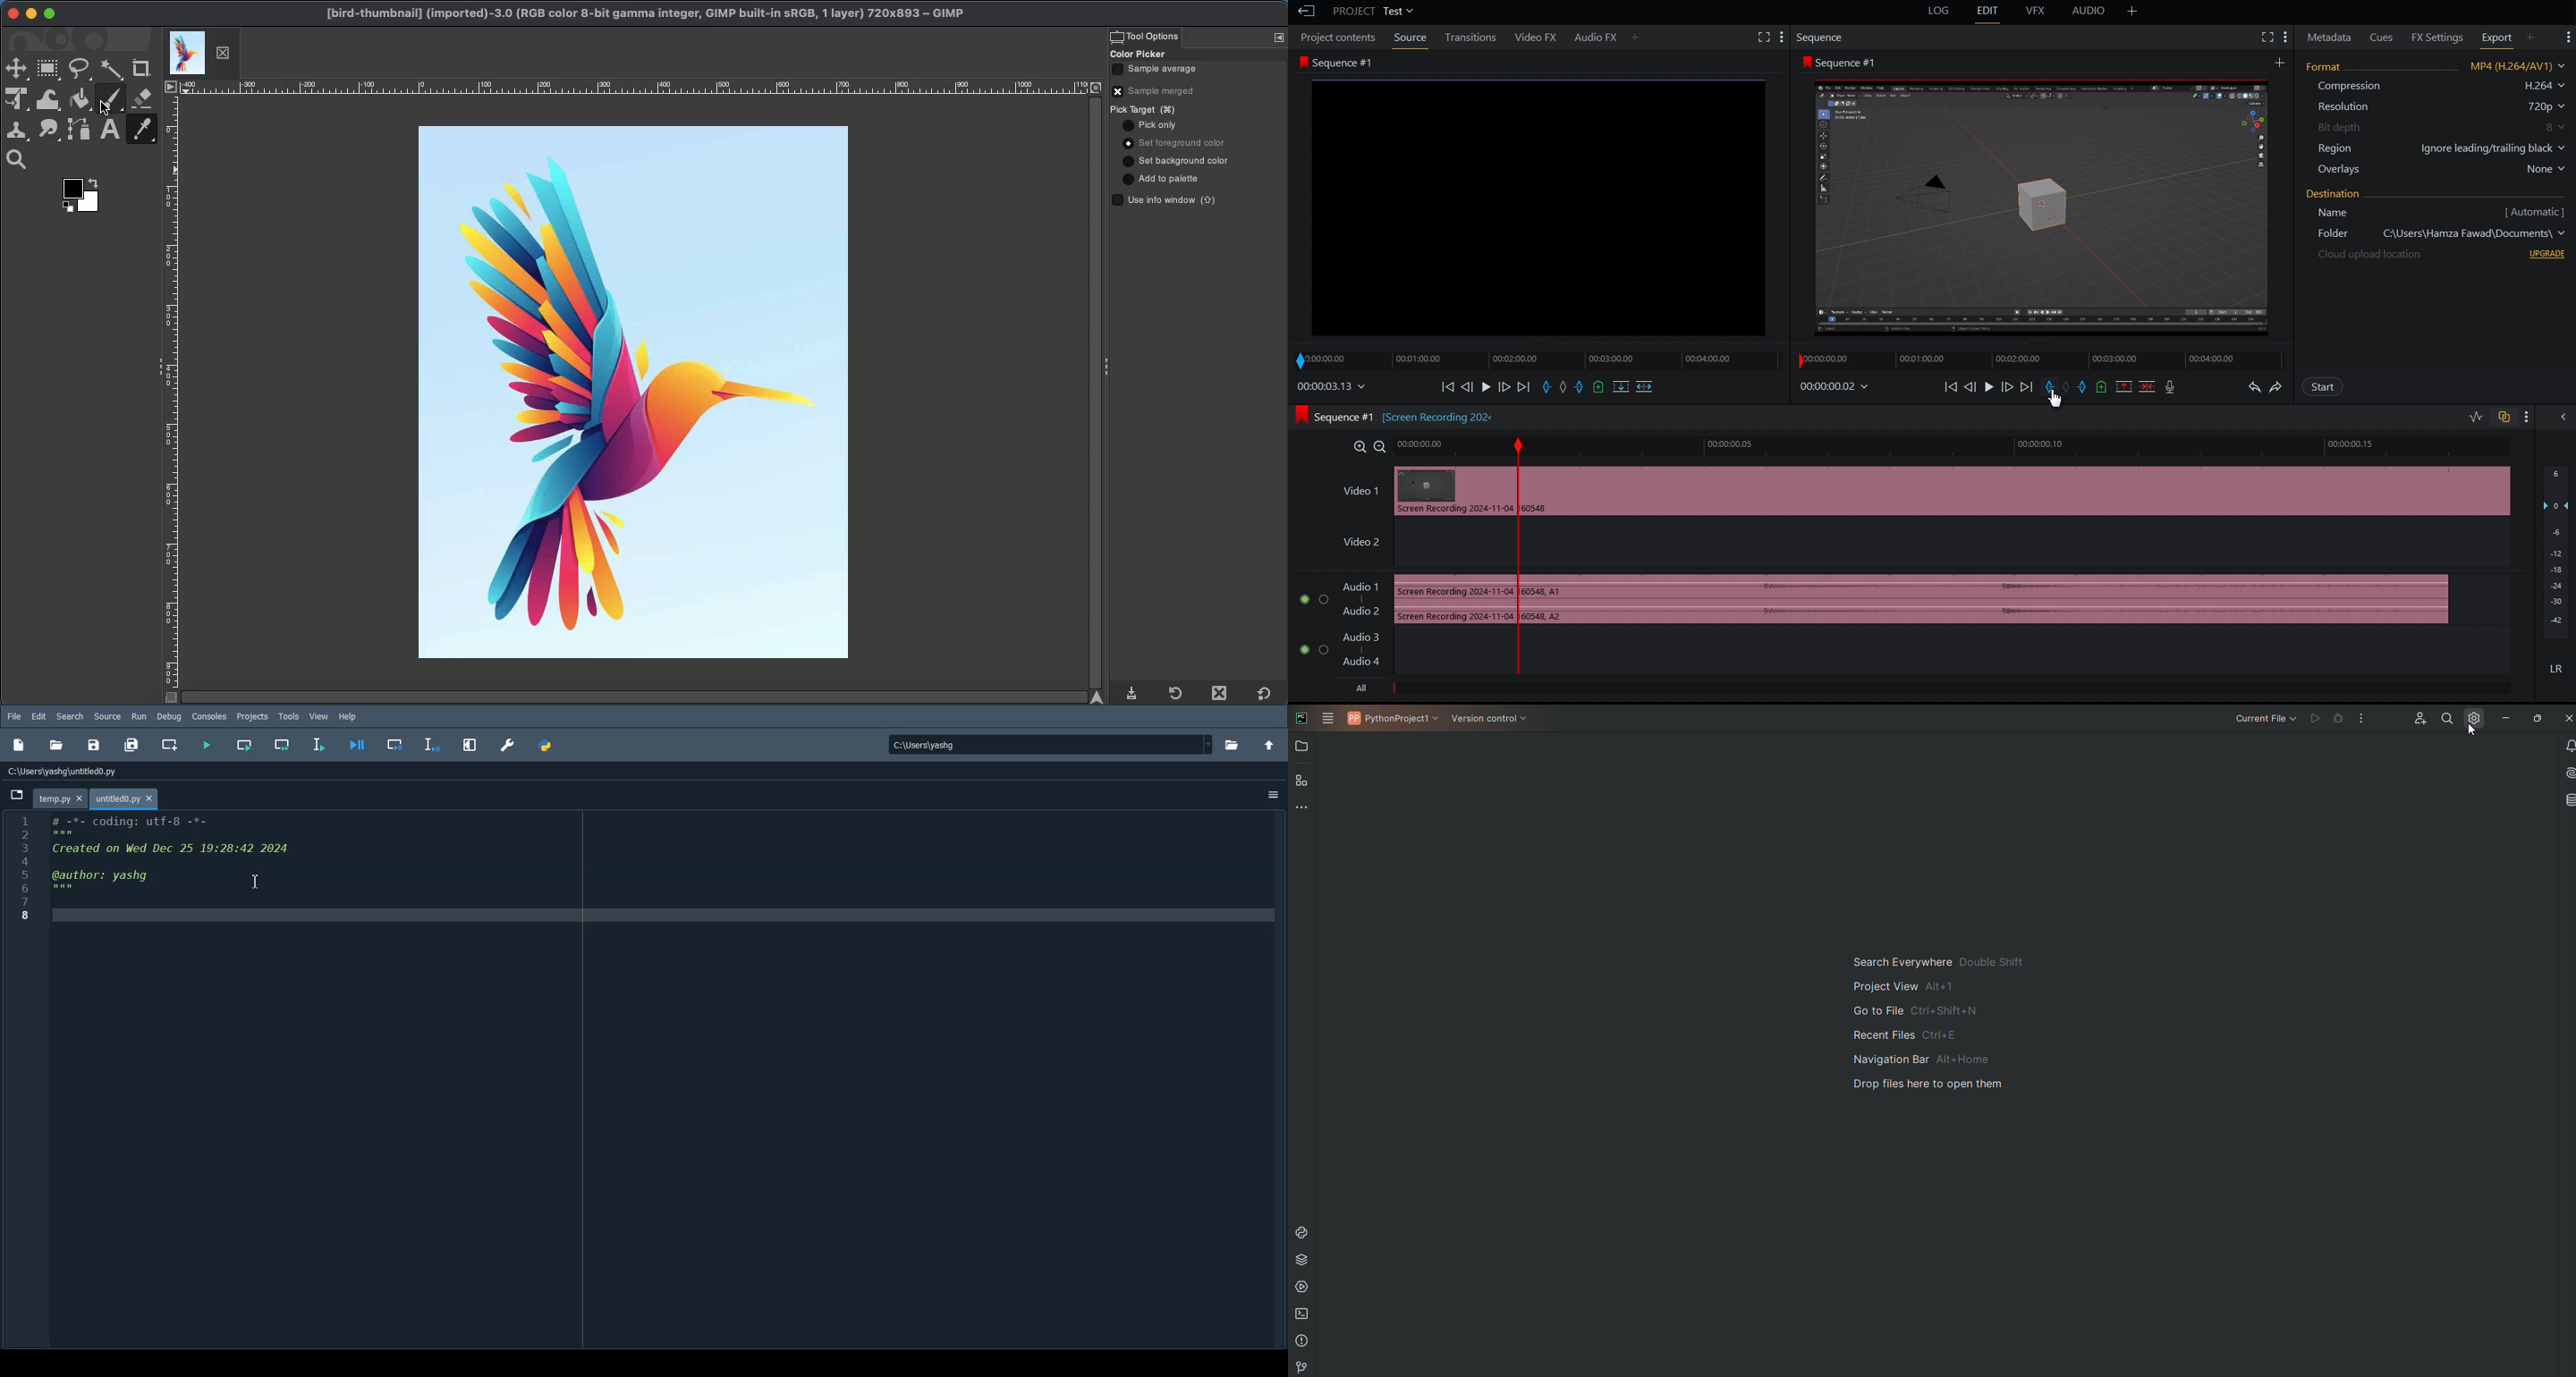 The height and width of the screenshot is (1400, 2576). Describe the element at coordinates (71, 716) in the screenshot. I see `Search` at that location.